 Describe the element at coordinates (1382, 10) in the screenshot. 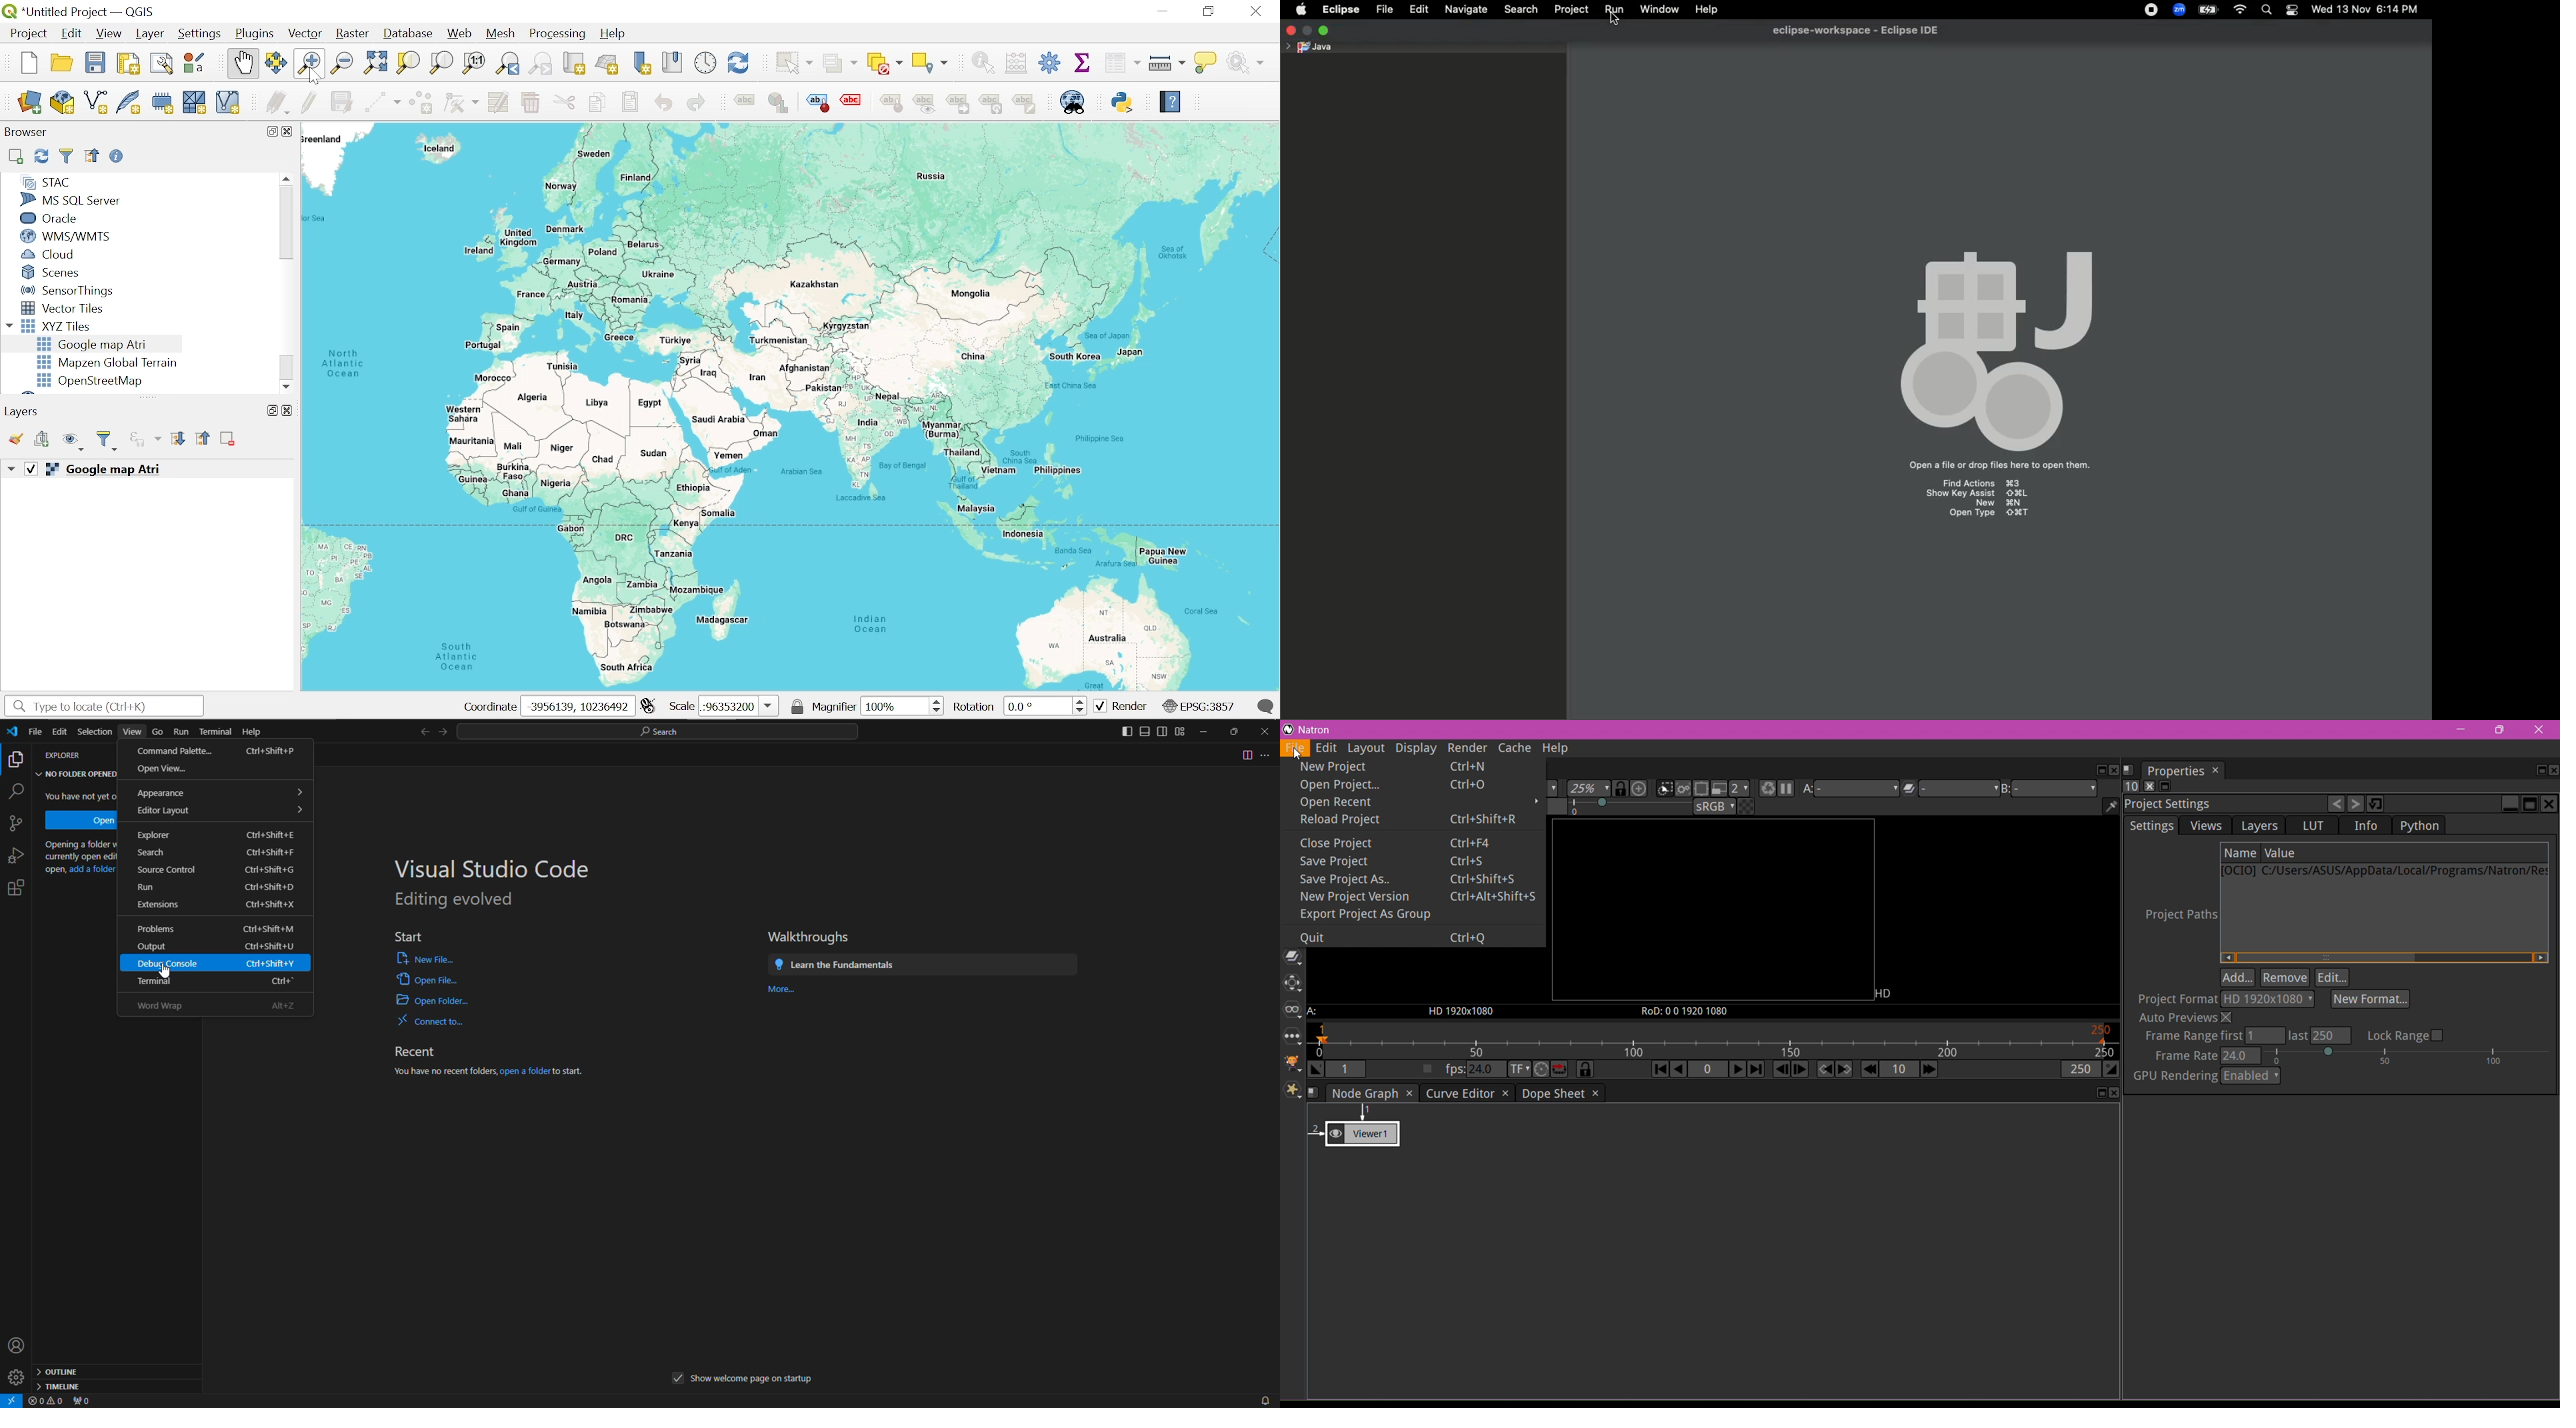

I see `File` at that location.